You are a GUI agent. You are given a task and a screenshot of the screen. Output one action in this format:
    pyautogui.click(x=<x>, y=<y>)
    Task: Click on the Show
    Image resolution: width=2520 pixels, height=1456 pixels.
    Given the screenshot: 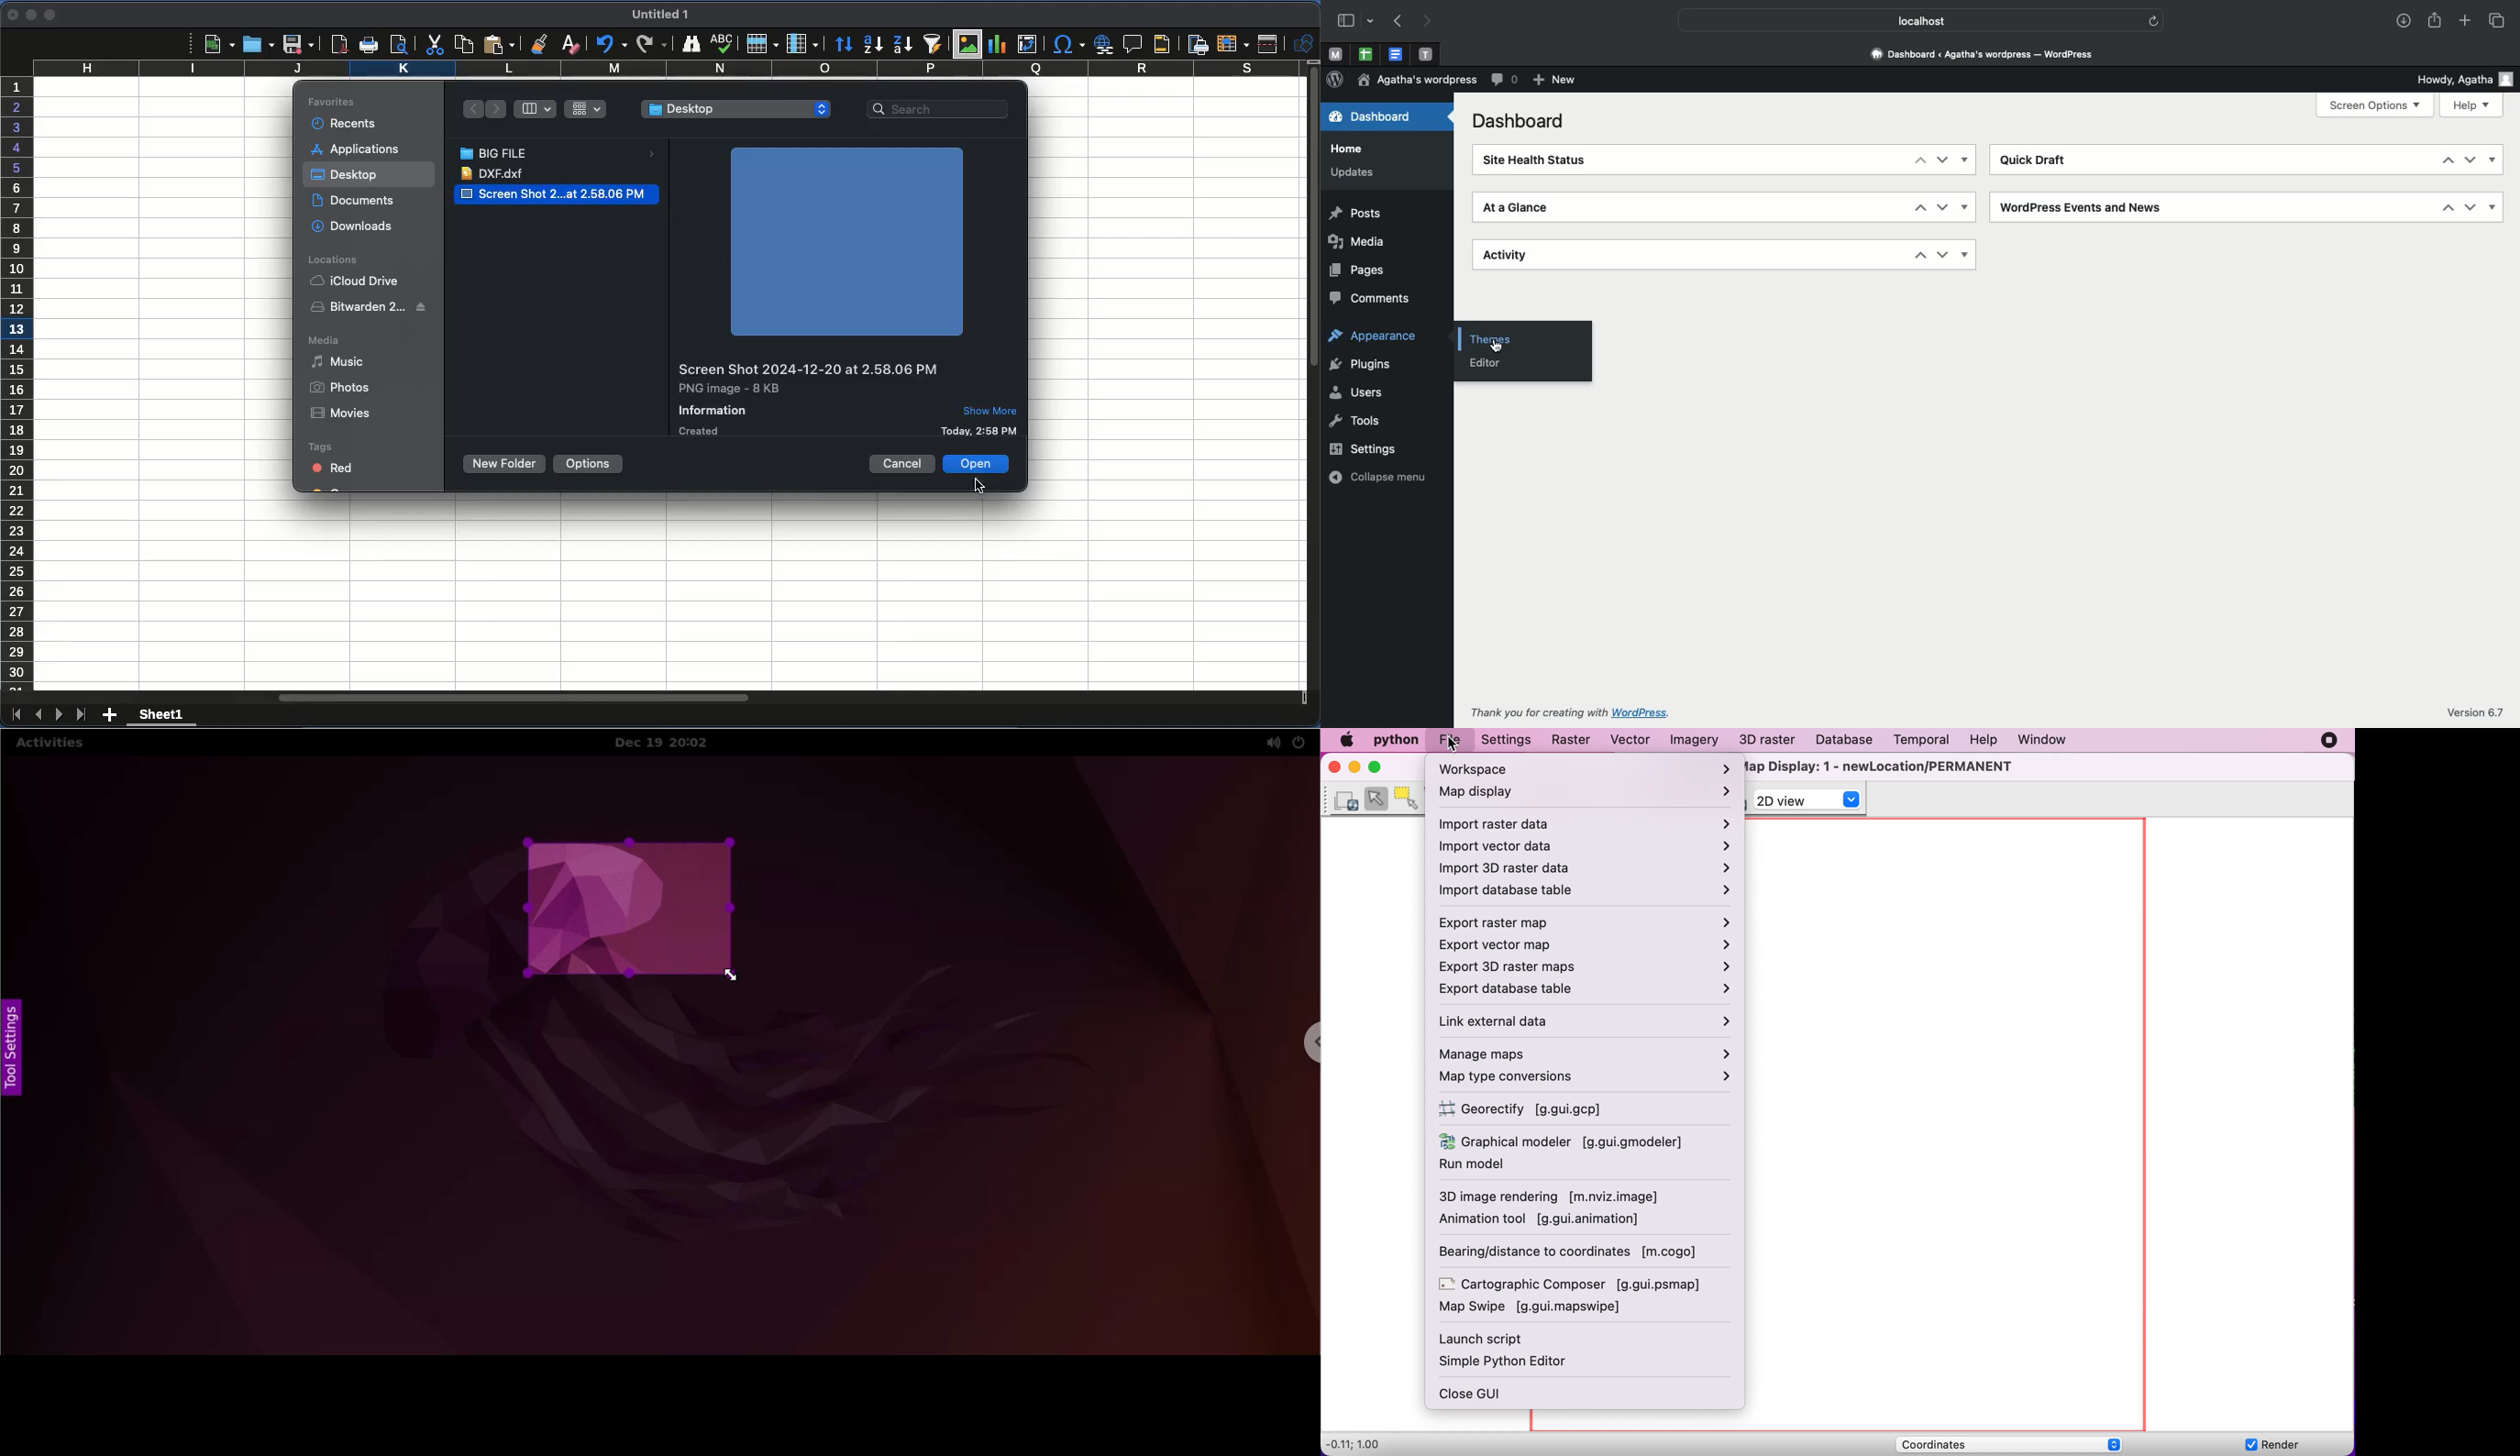 What is the action you would take?
    pyautogui.click(x=2493, y=158)
    